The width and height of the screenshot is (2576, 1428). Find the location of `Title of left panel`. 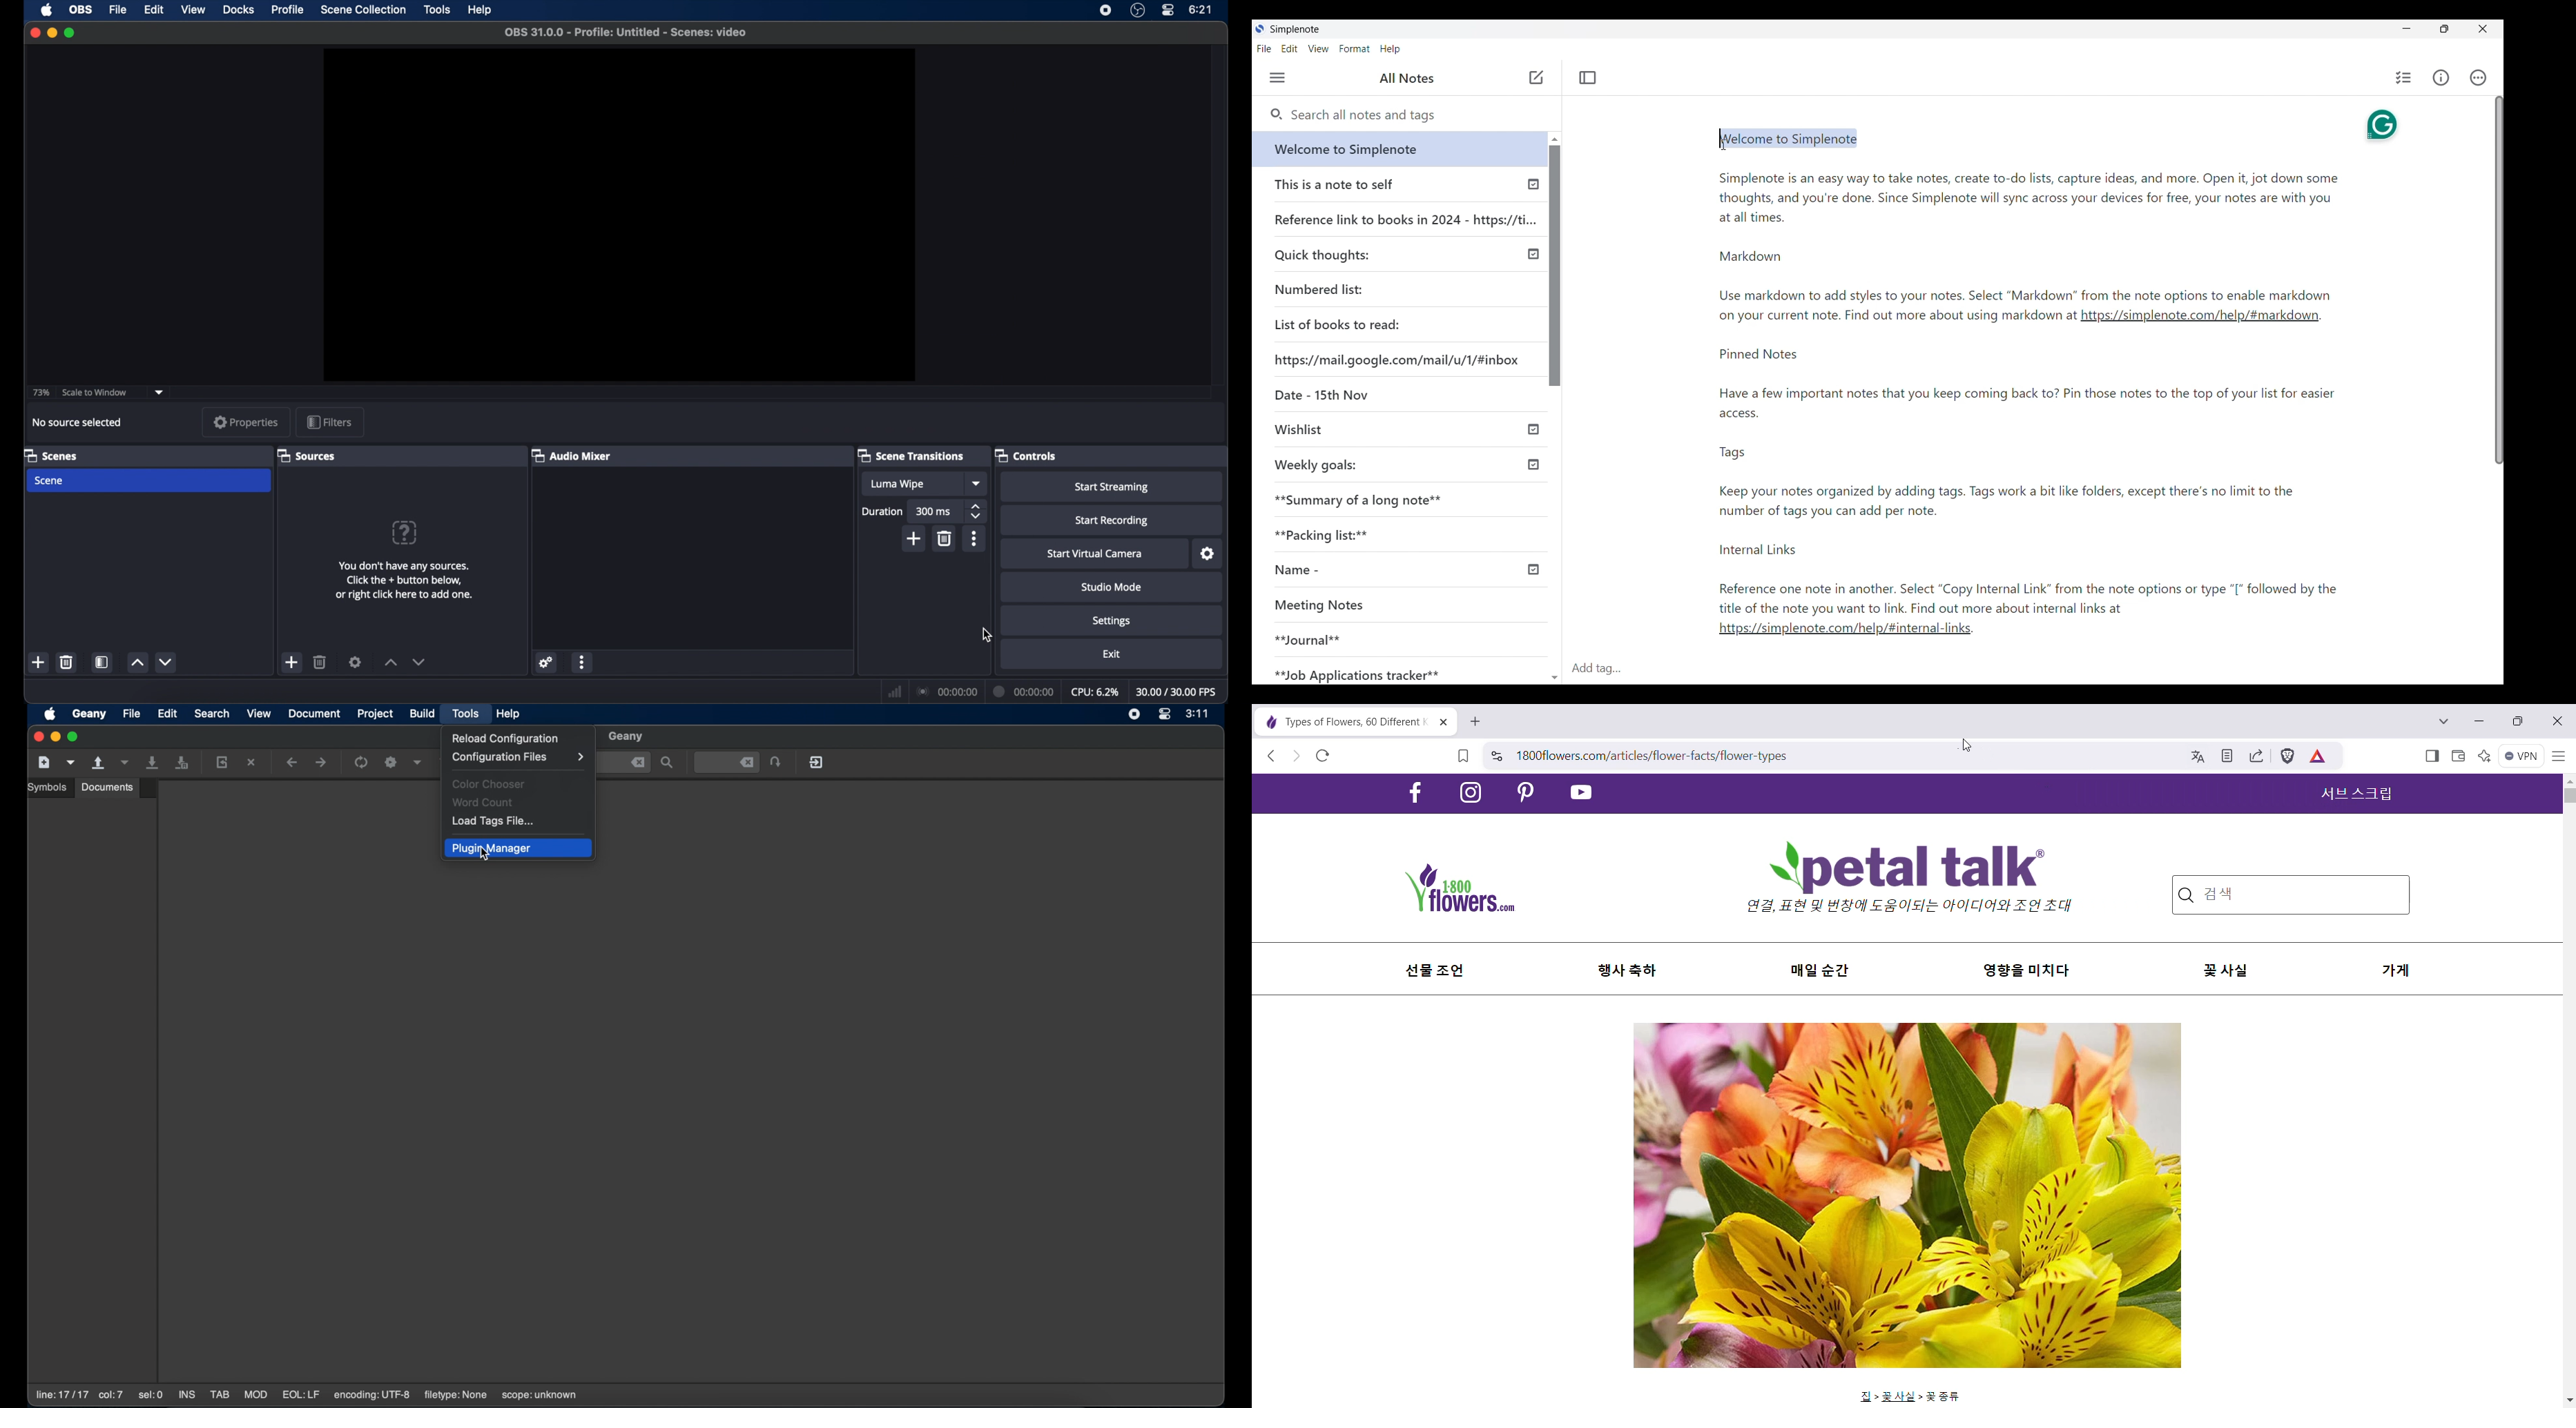

Title of left panel is located at coordinates (1407, 78).